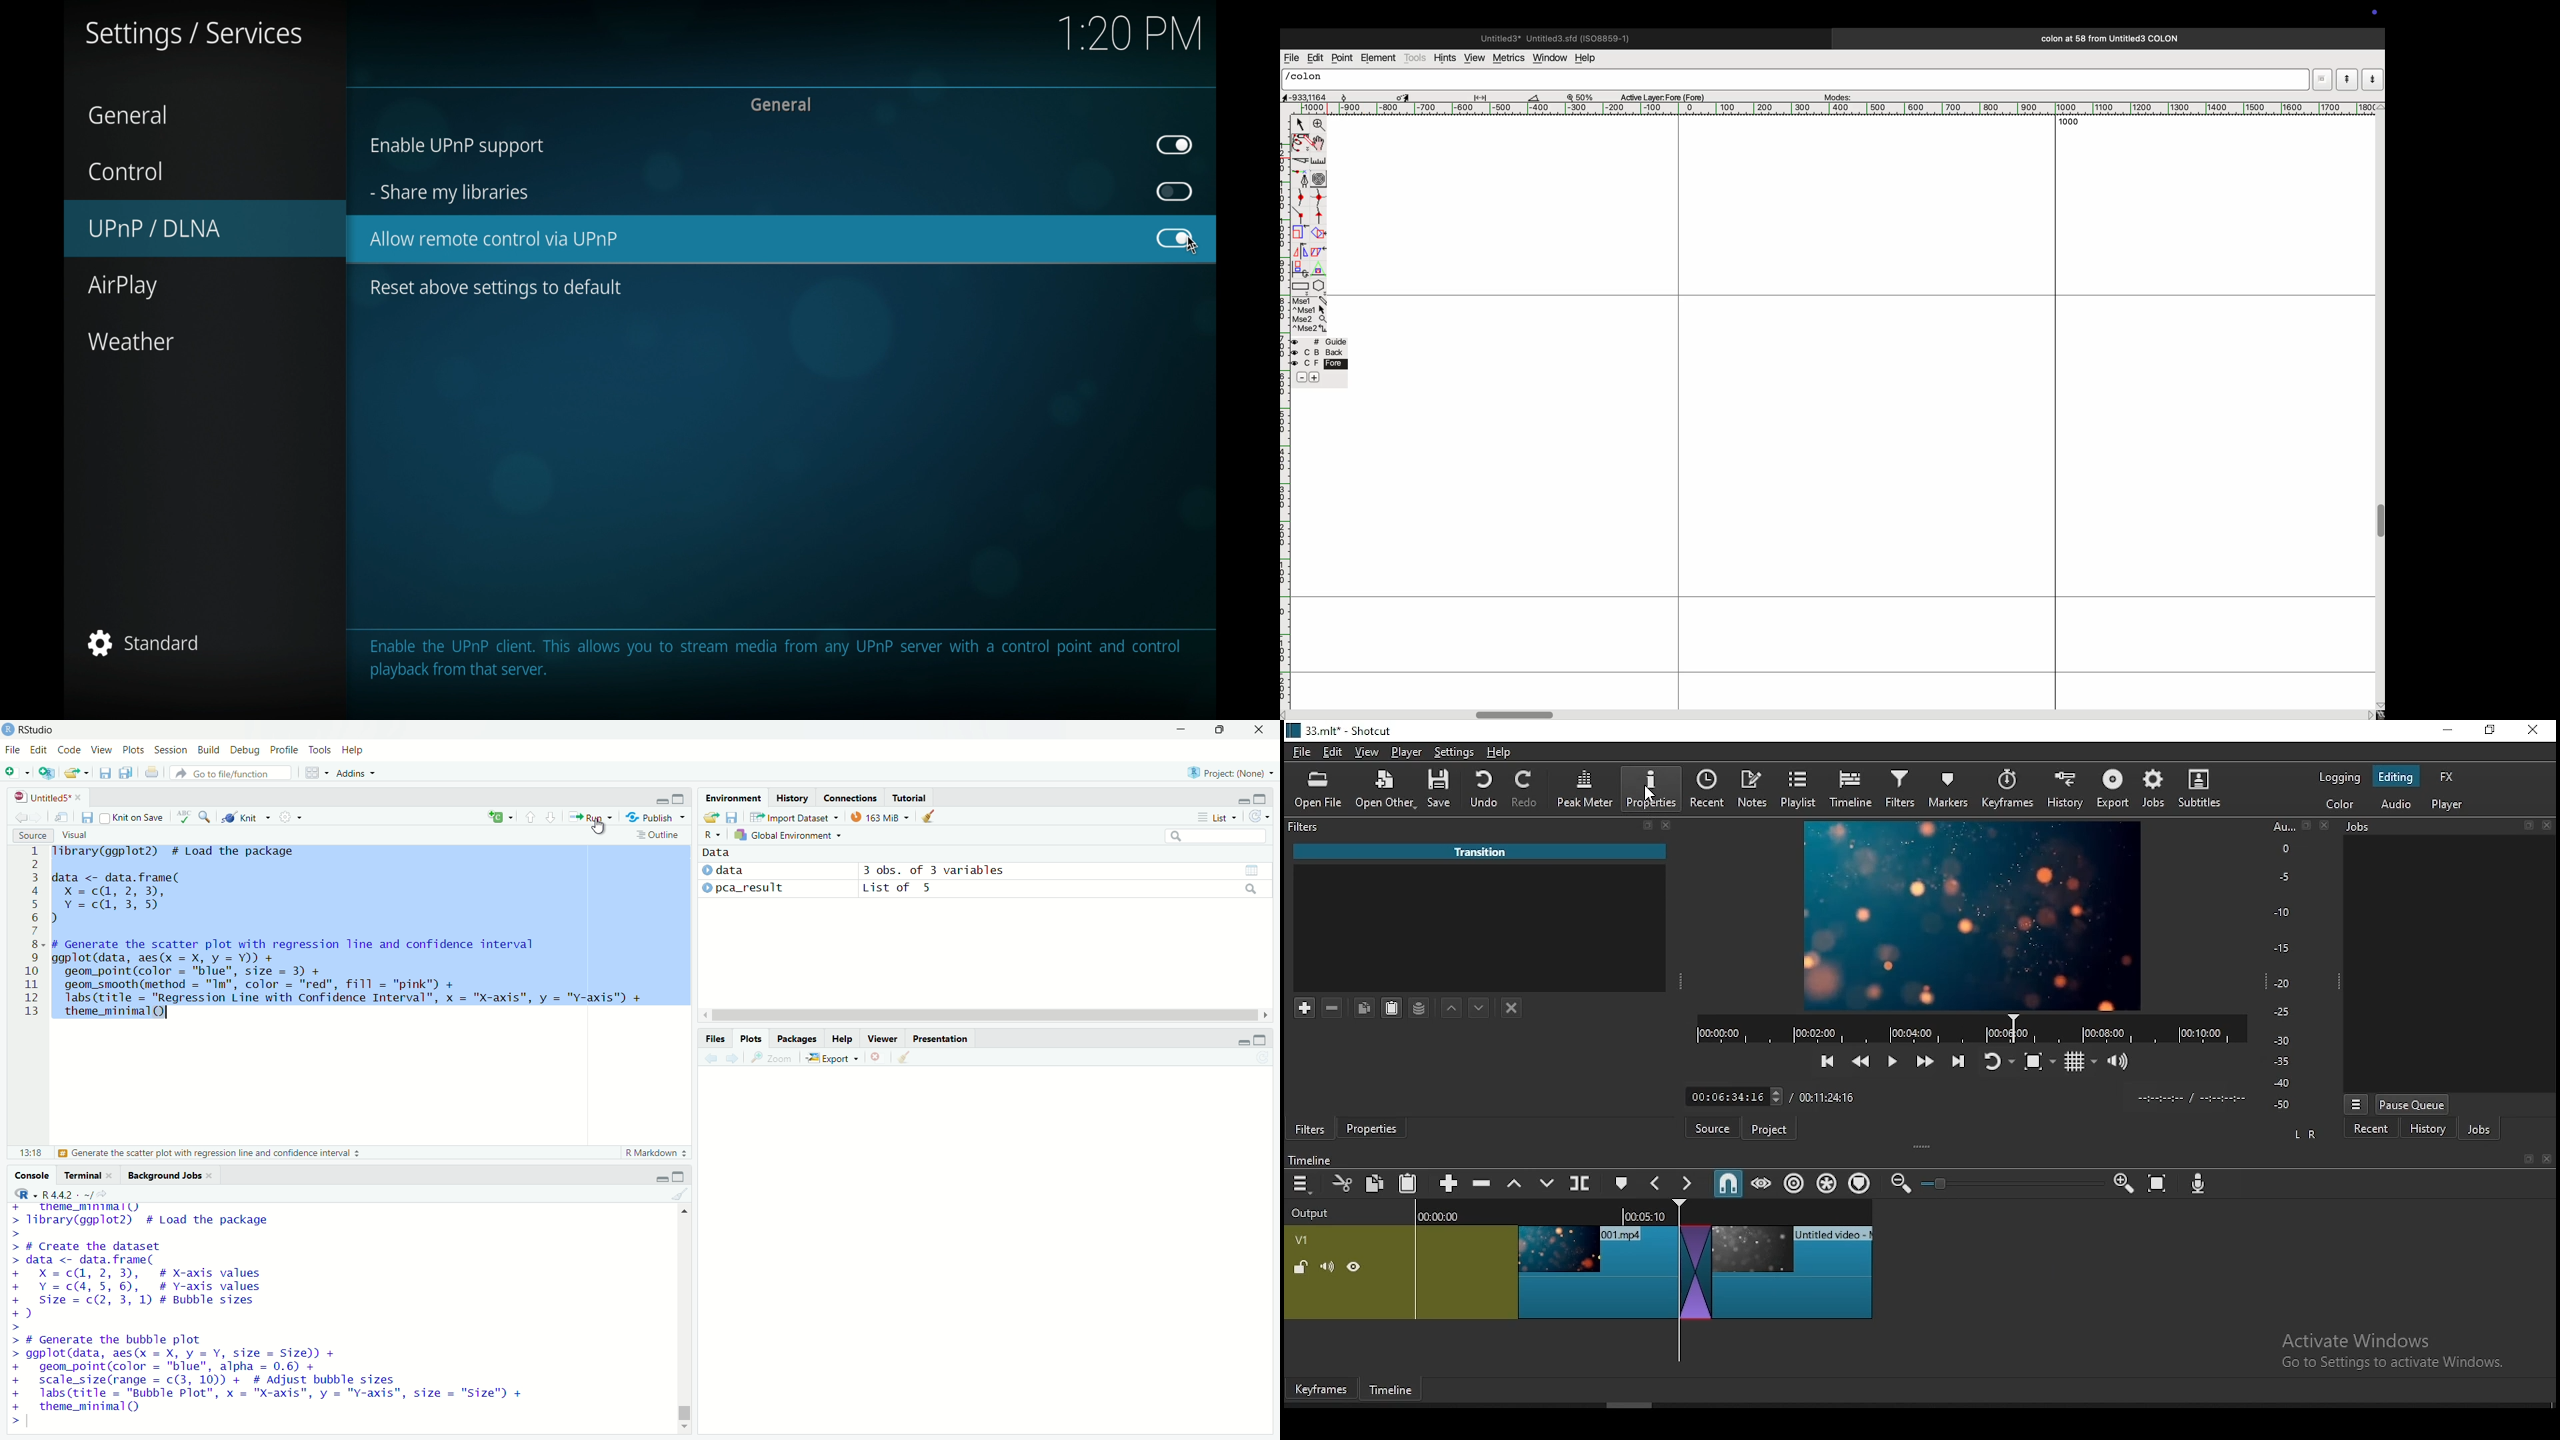 The image size is (2576, 1456). What do you see at coordinates (1800, 790) in the screenshot?
I see `playlist` at bounding box center [1800, 790].